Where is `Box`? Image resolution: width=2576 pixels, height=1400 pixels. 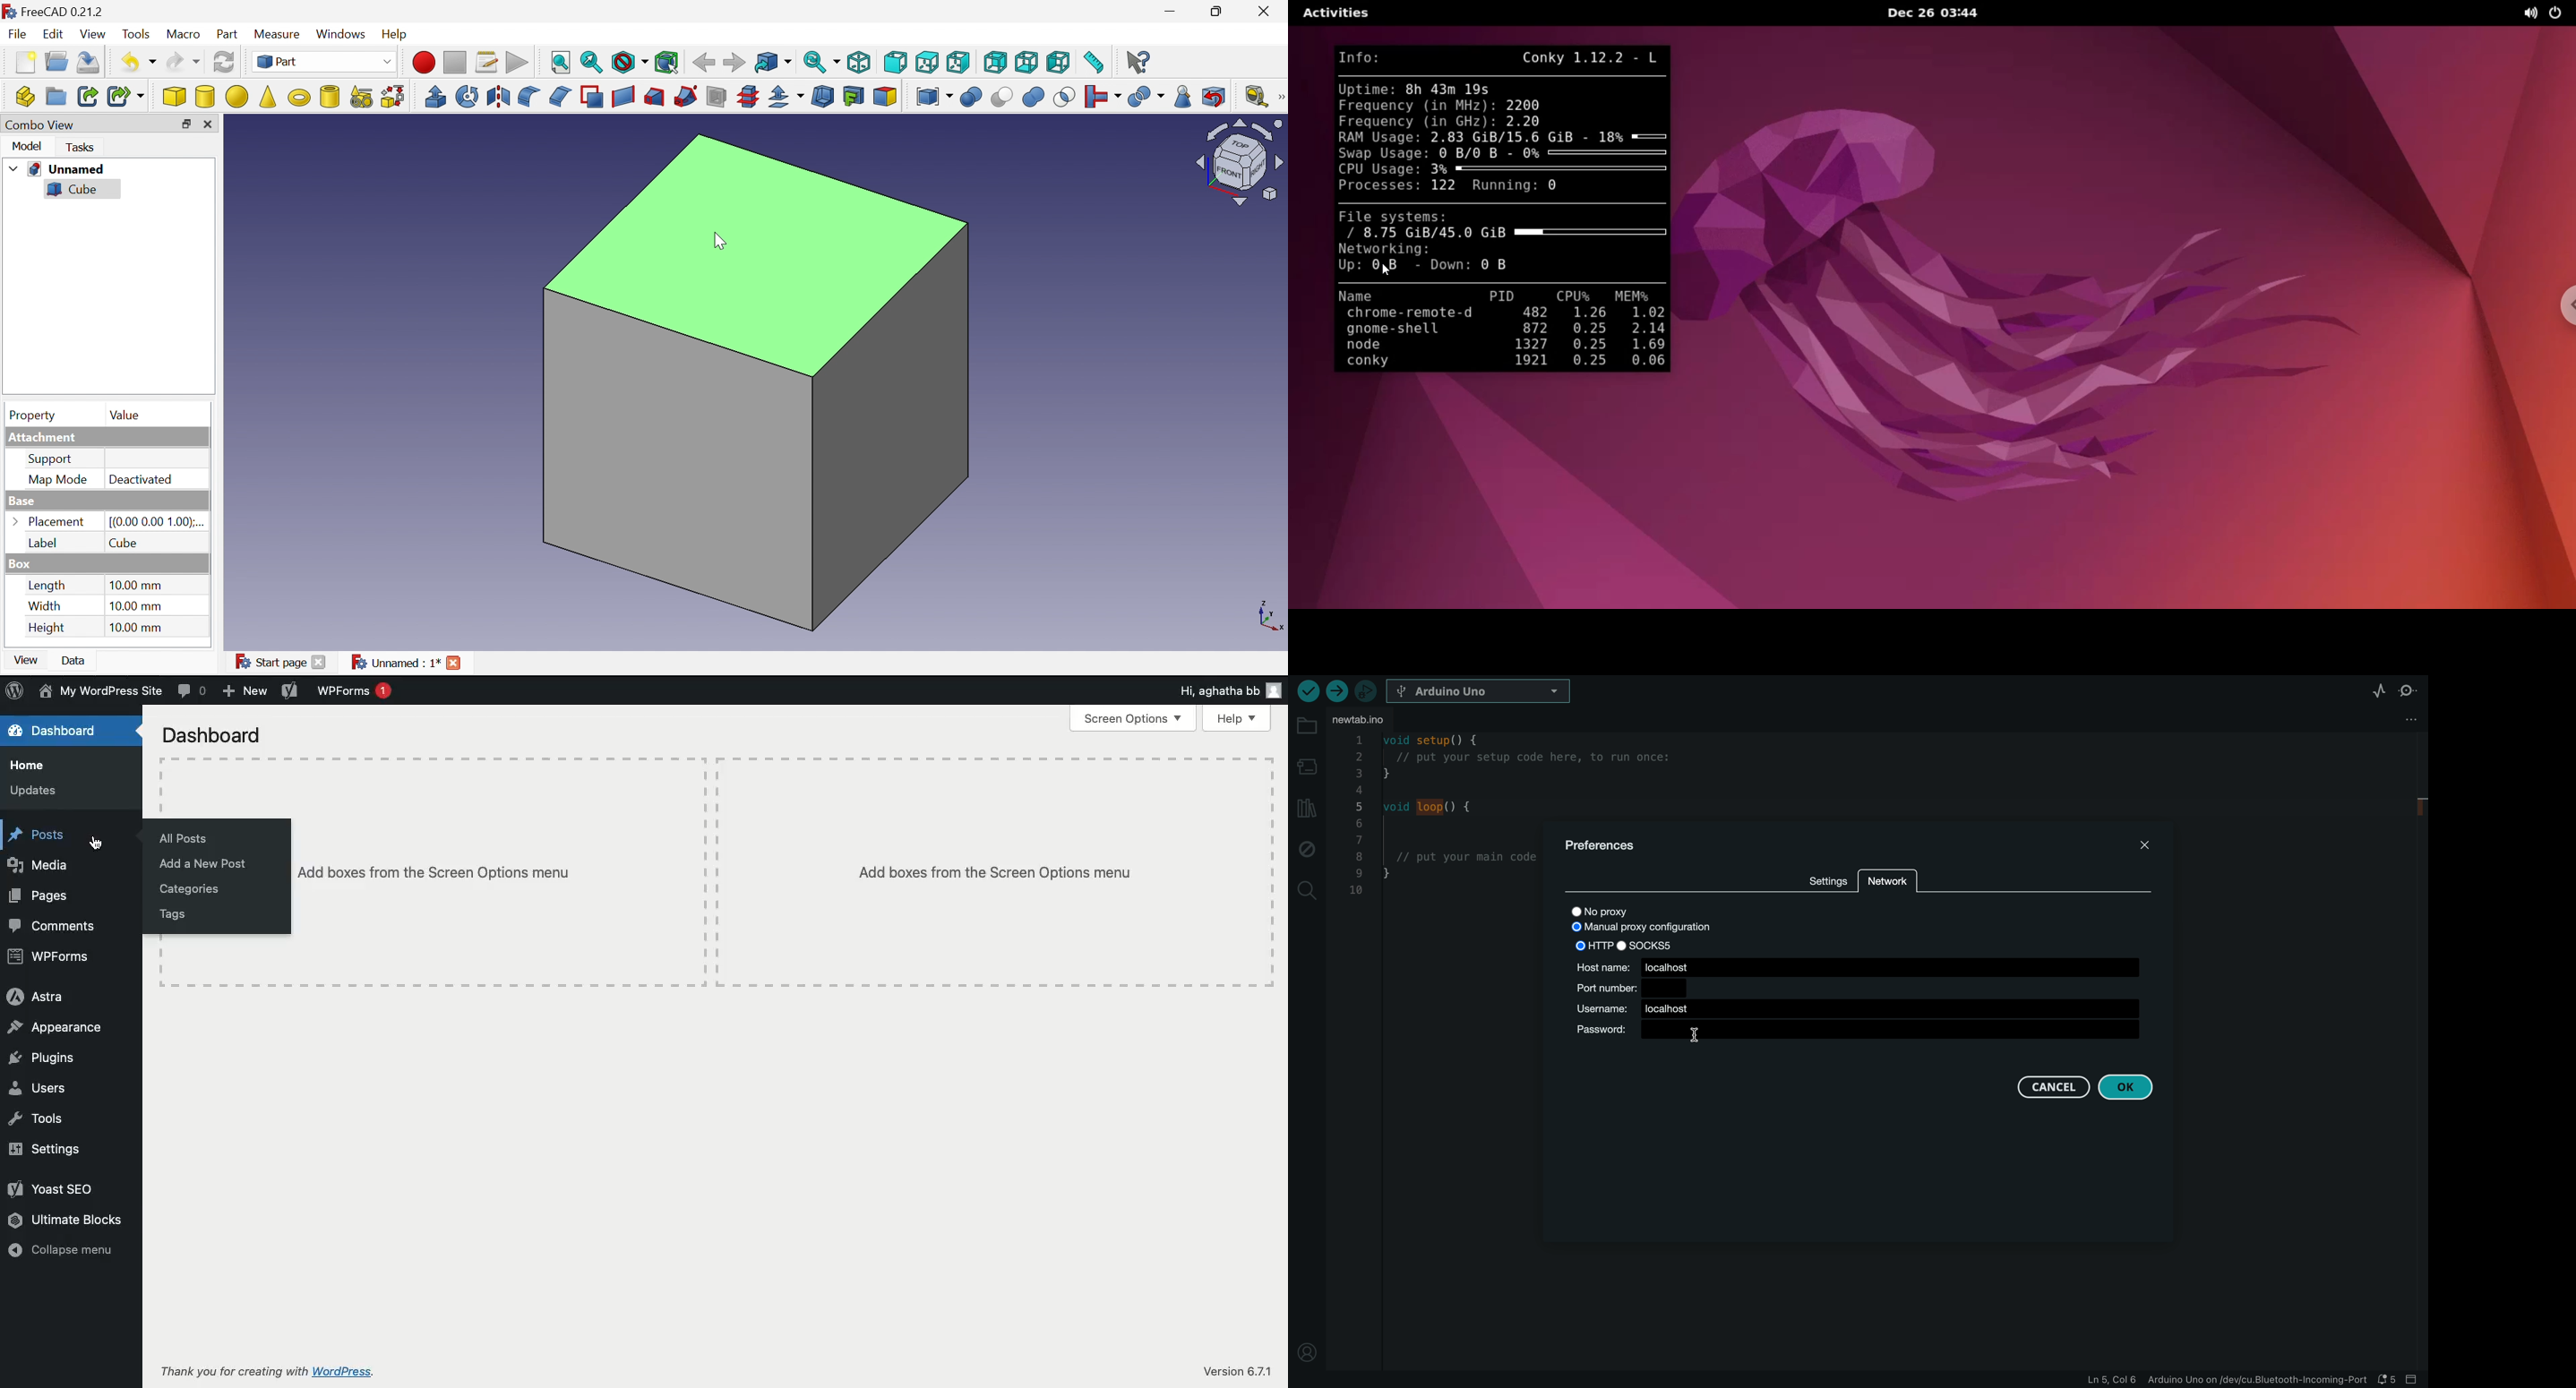
Box is located at coordinates (24, 563).